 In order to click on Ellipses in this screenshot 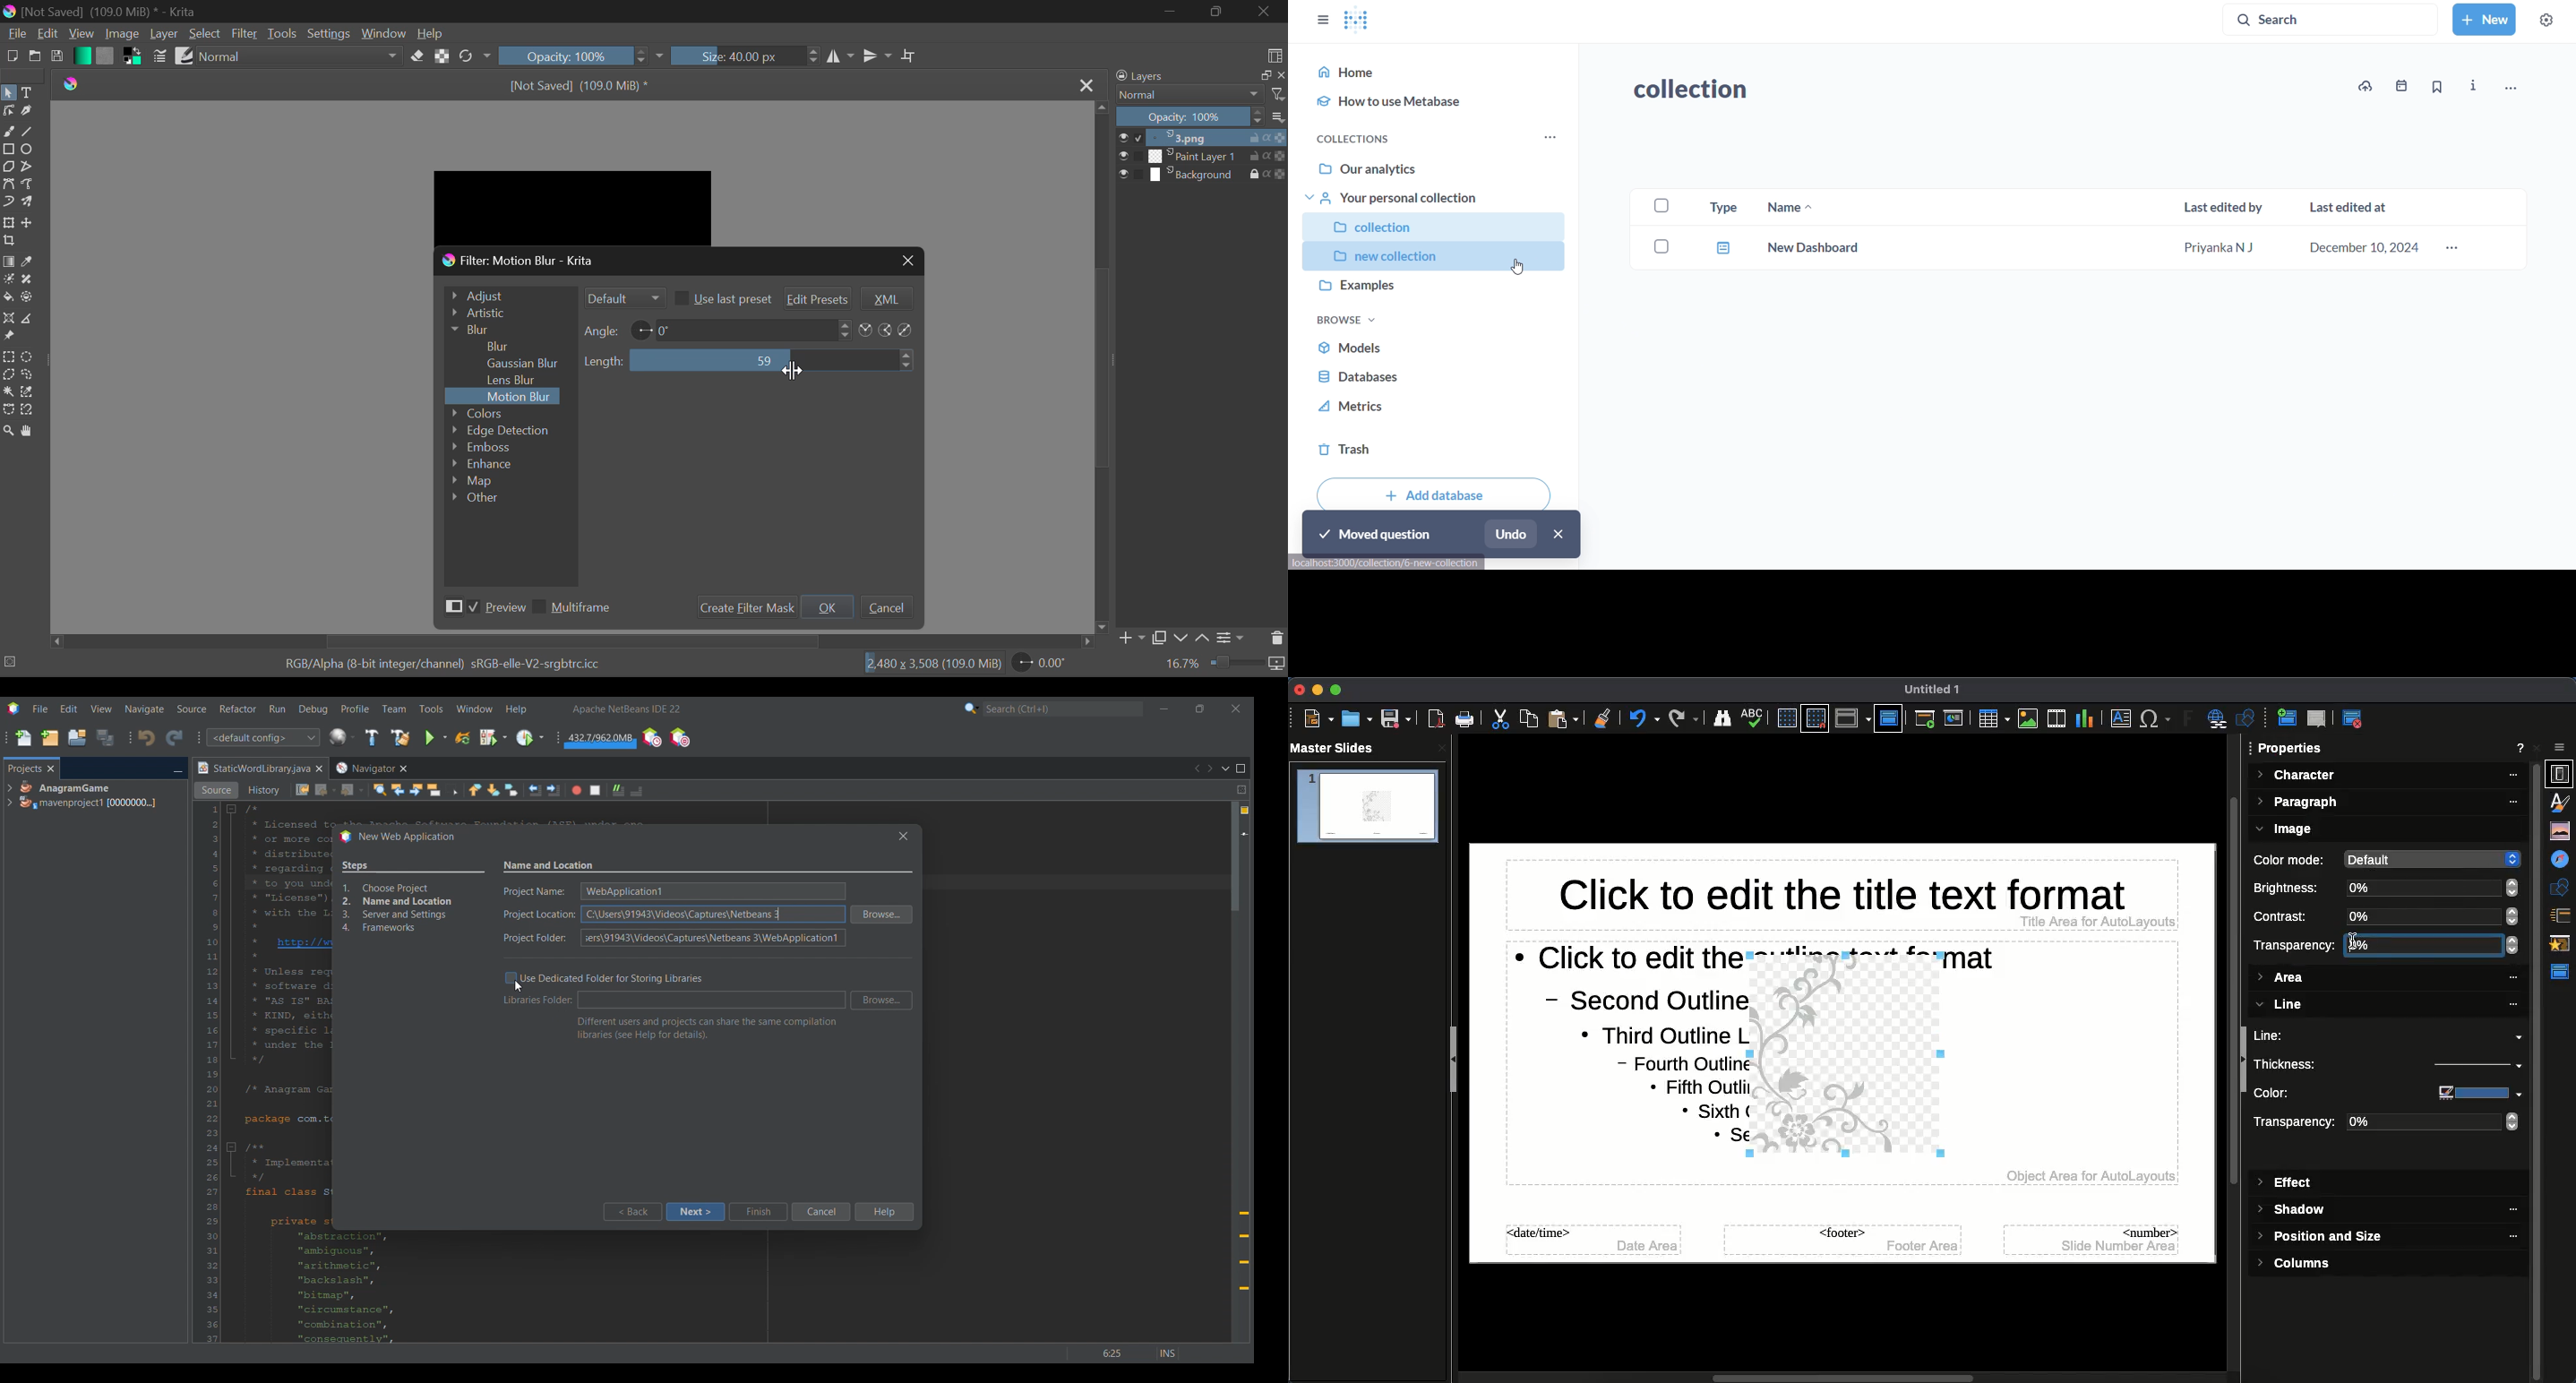, I will do `click(29, 150)`.